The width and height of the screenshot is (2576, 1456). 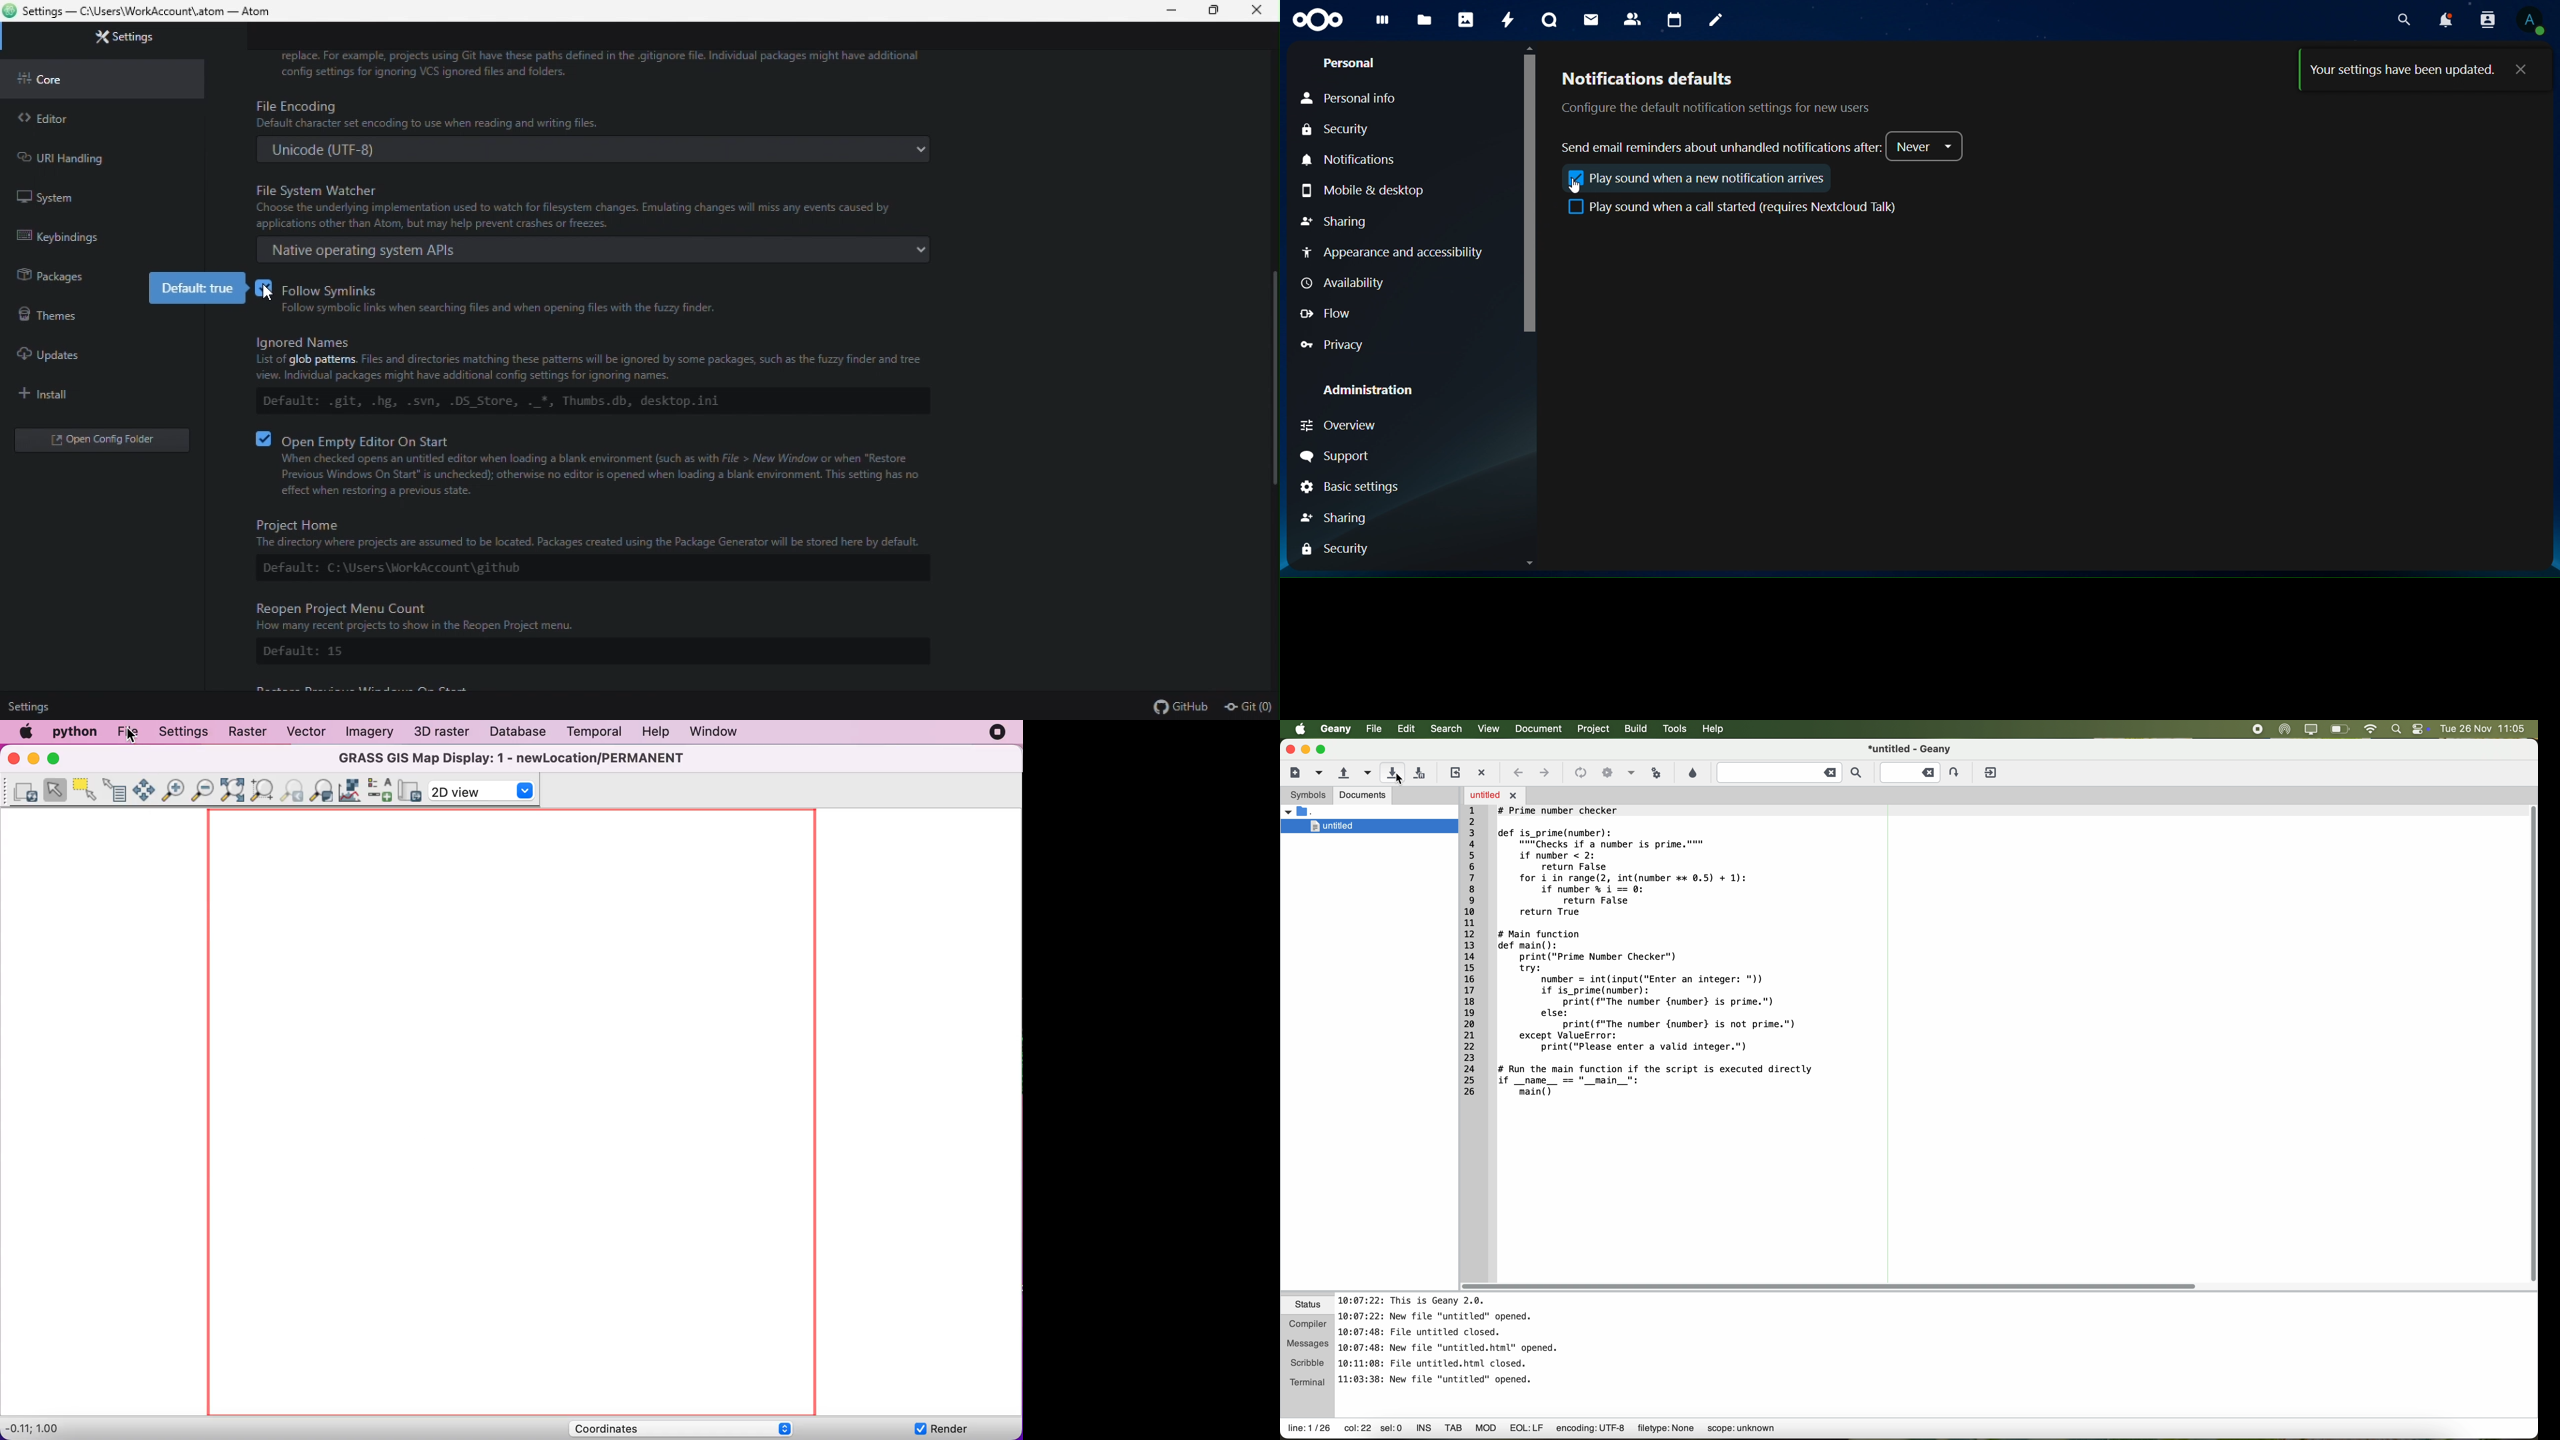 I want to click on search, so click(x=1446, y=729).